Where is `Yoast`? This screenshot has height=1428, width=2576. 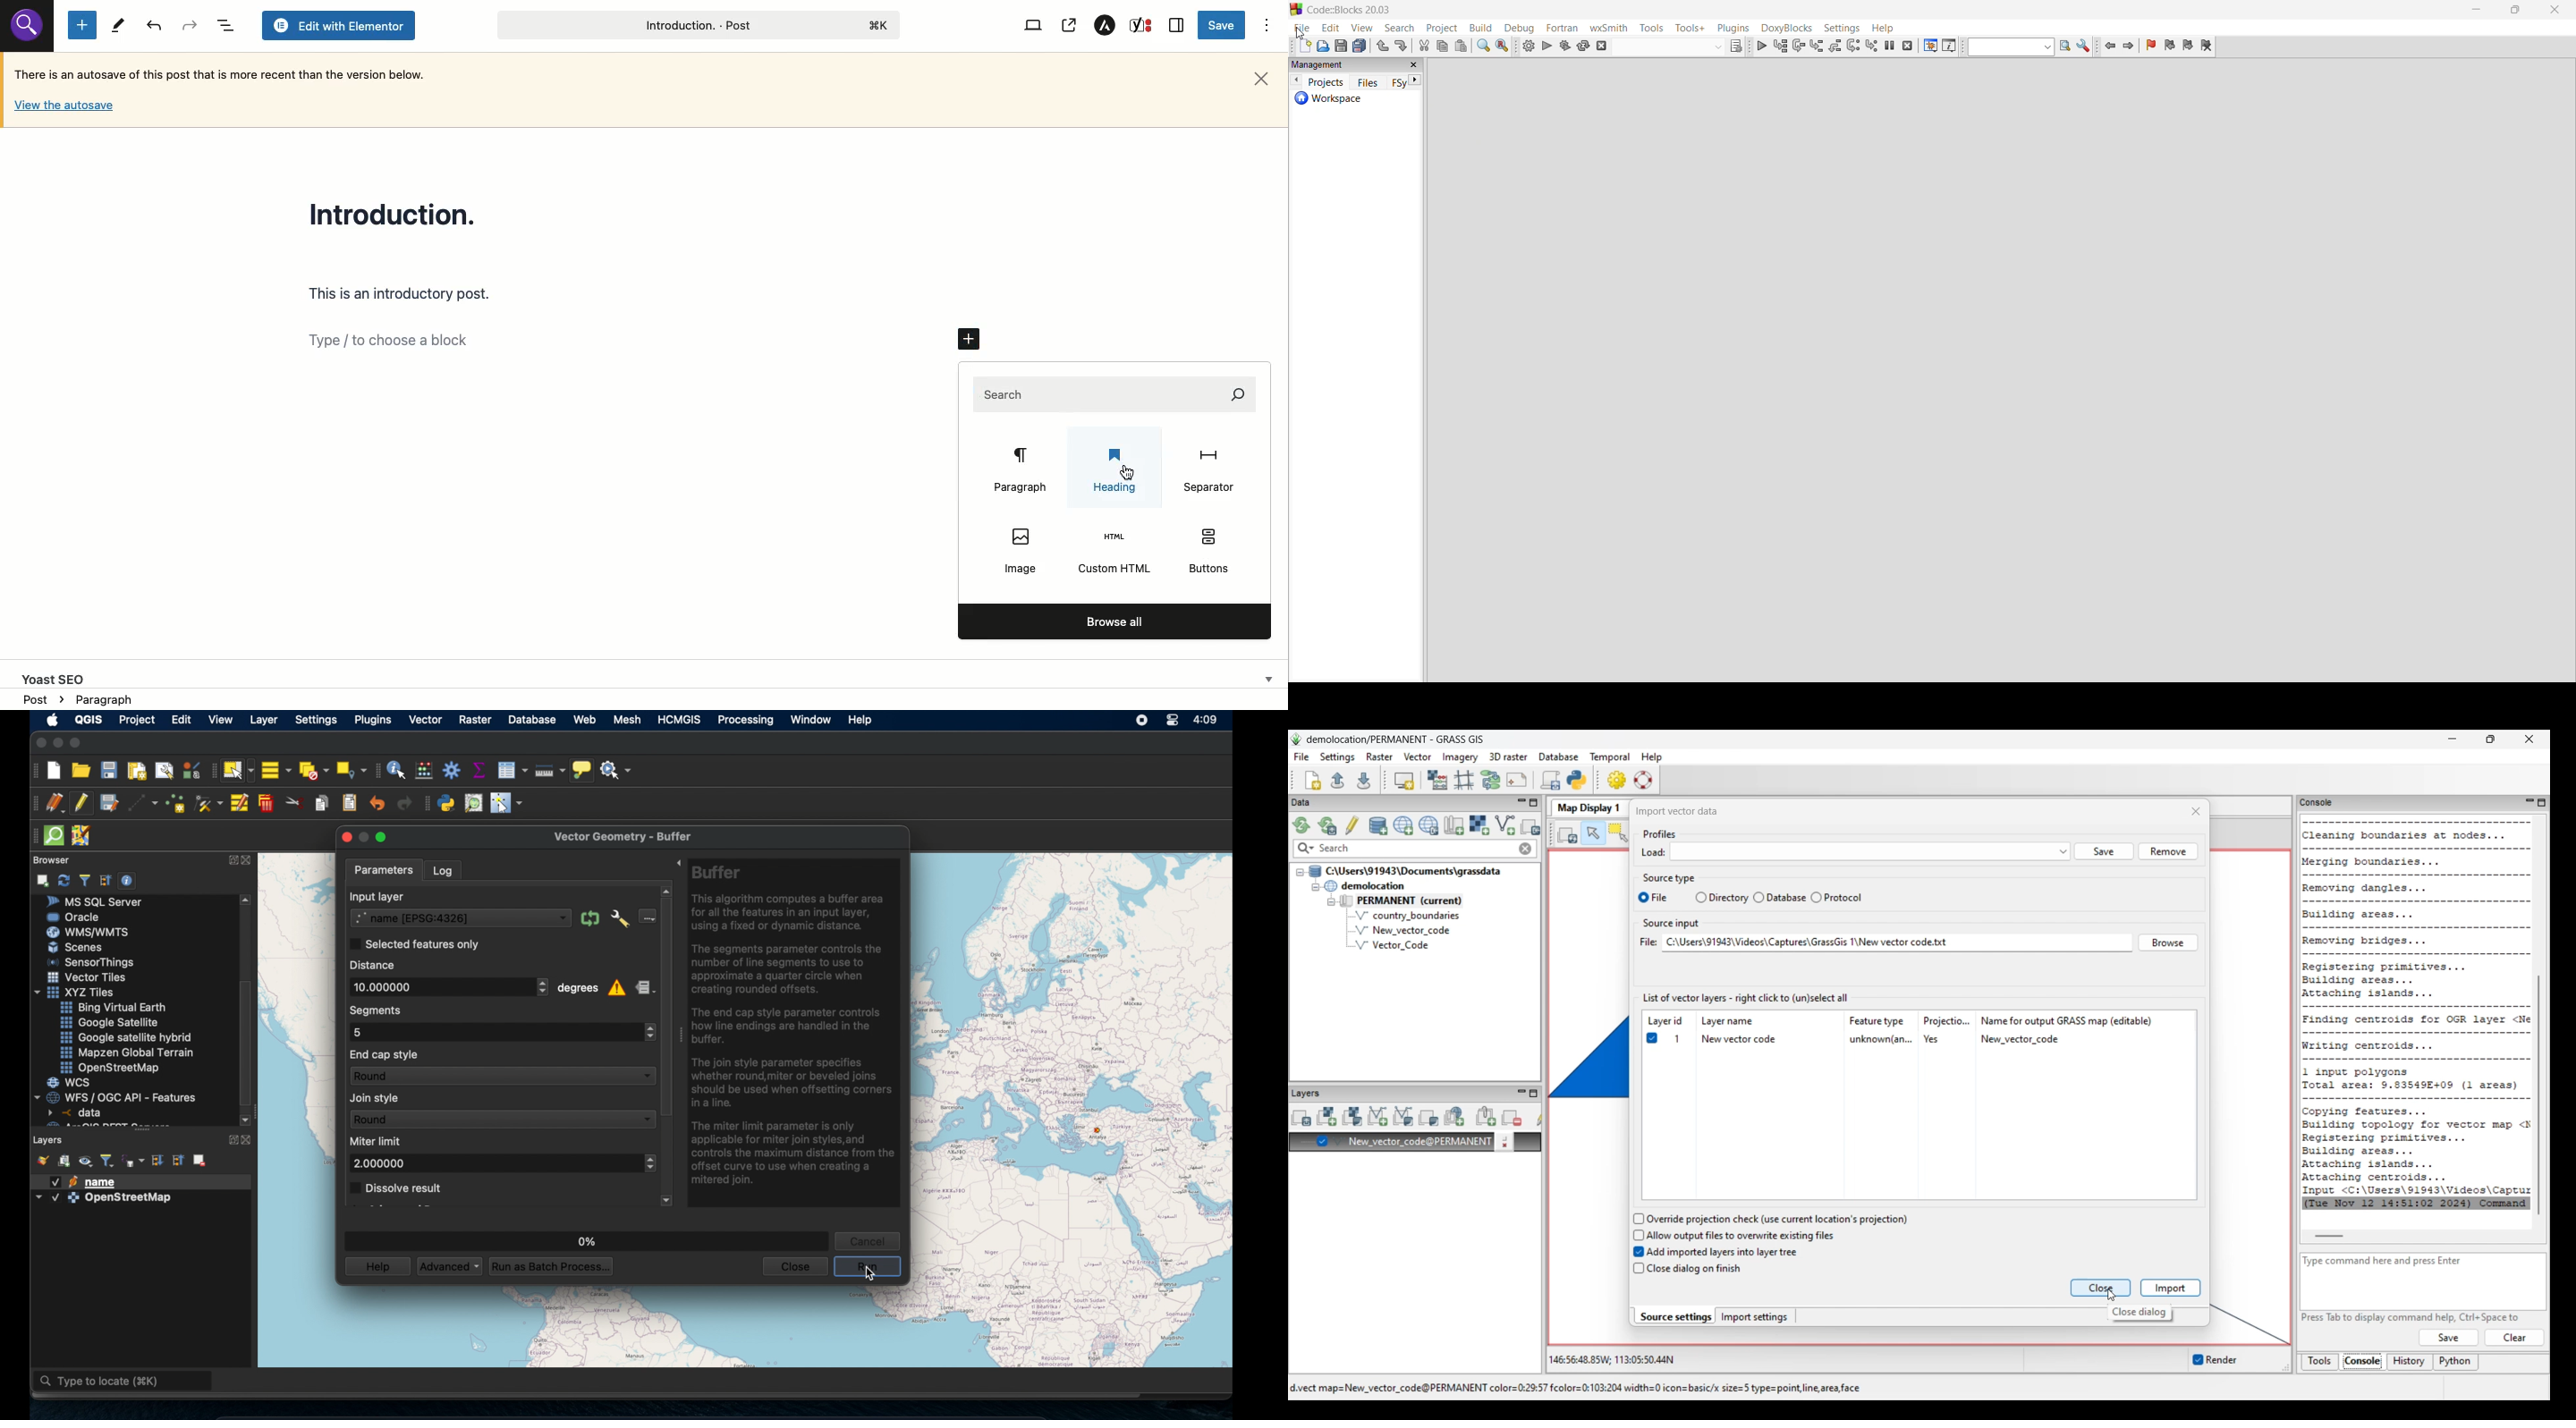 Yoast is located at coordinates (1142, 26).